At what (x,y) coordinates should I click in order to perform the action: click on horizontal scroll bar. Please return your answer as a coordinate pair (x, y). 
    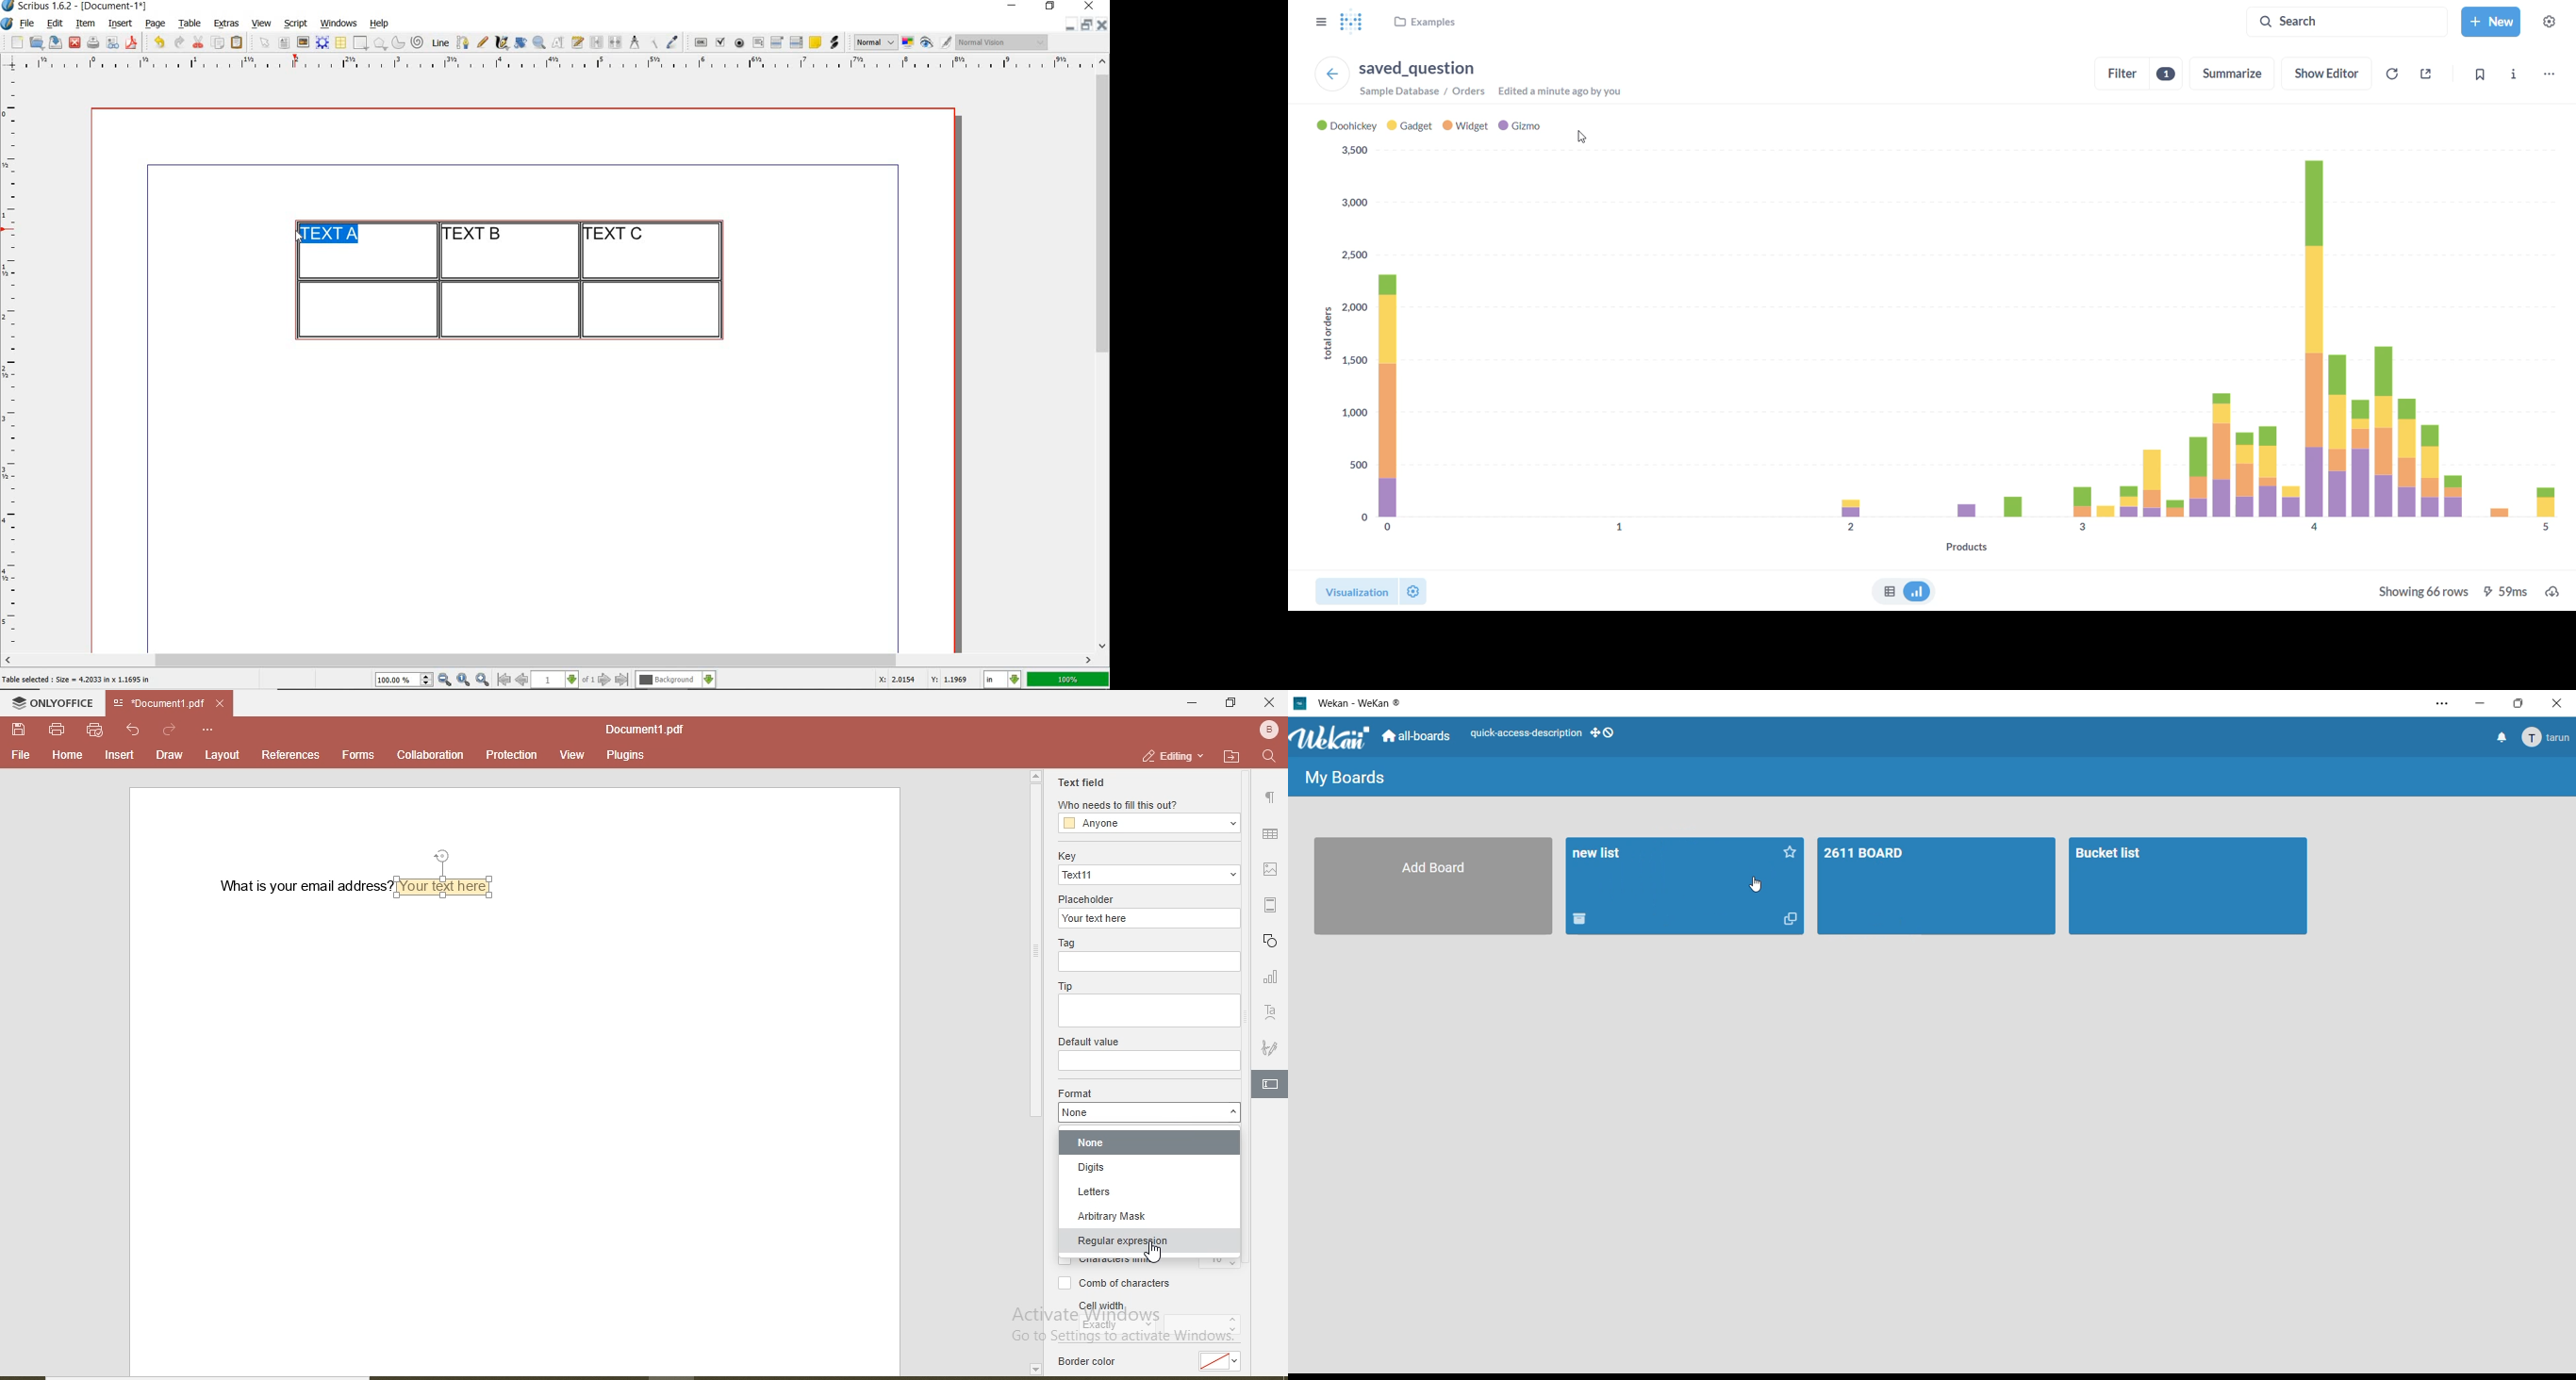
    Looking at the image, I should click on (222, 1374).